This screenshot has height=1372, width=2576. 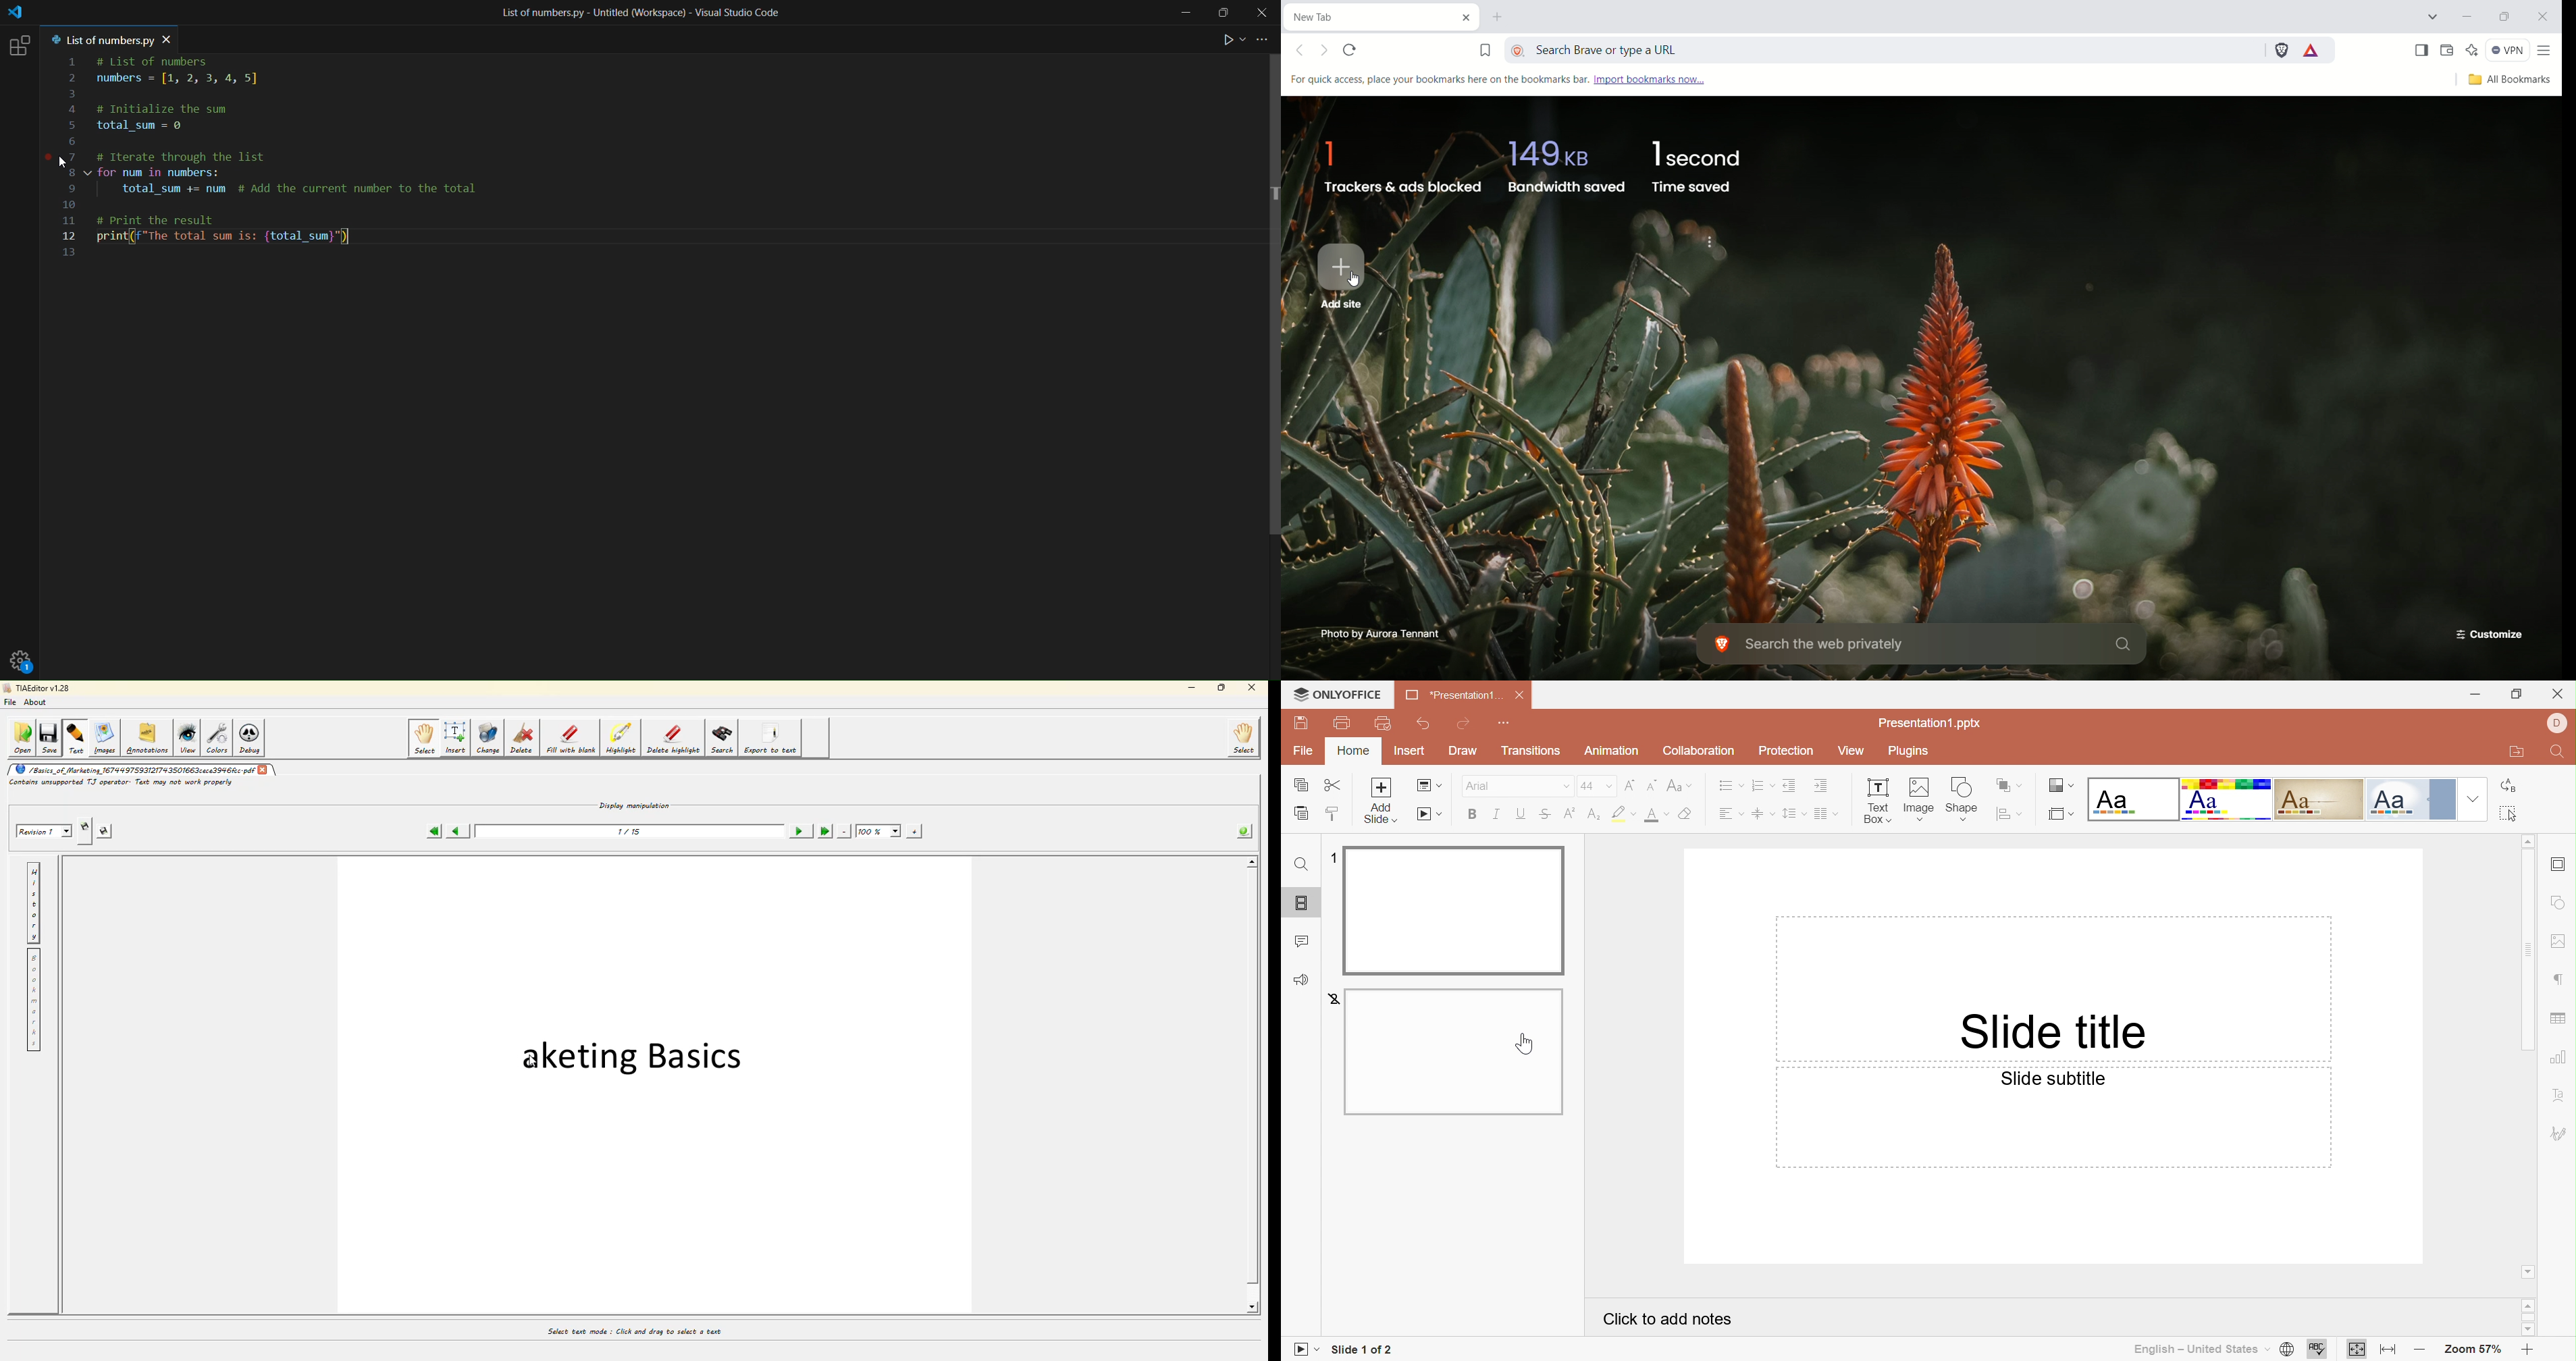 What do you see at coordinates (2558, 903) in the screenshot?
I see `Shape settings` at bounding box center [2558, 903].